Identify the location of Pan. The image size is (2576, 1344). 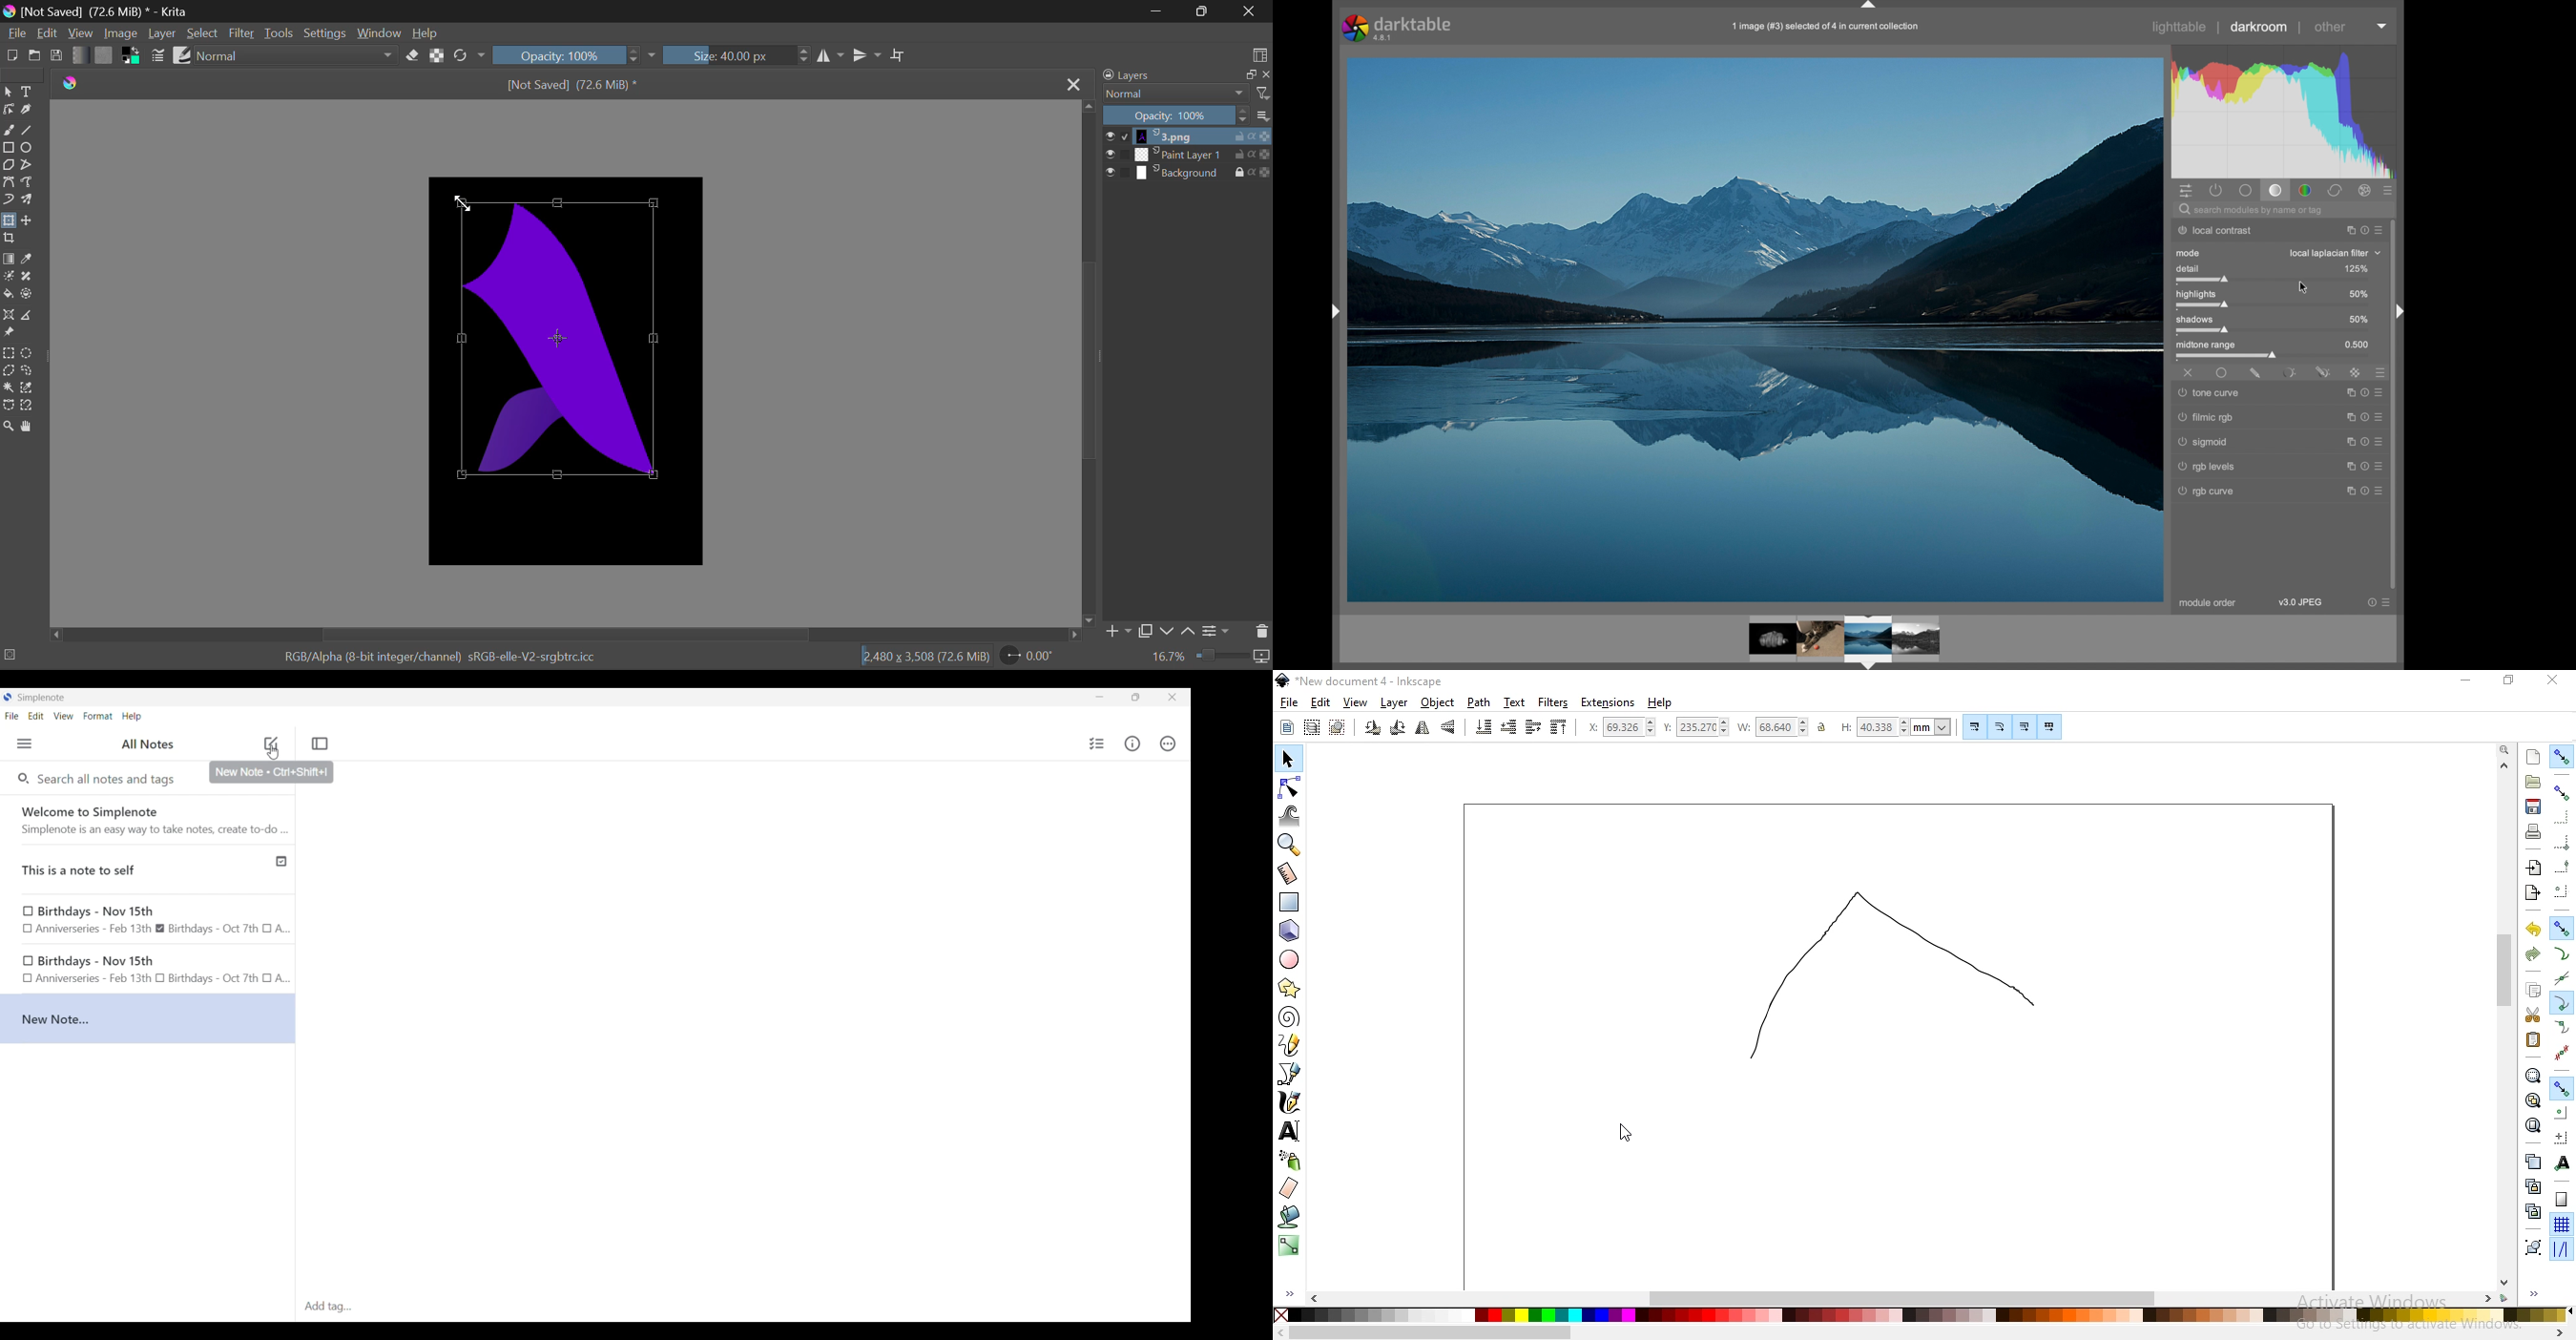
(31, 425).